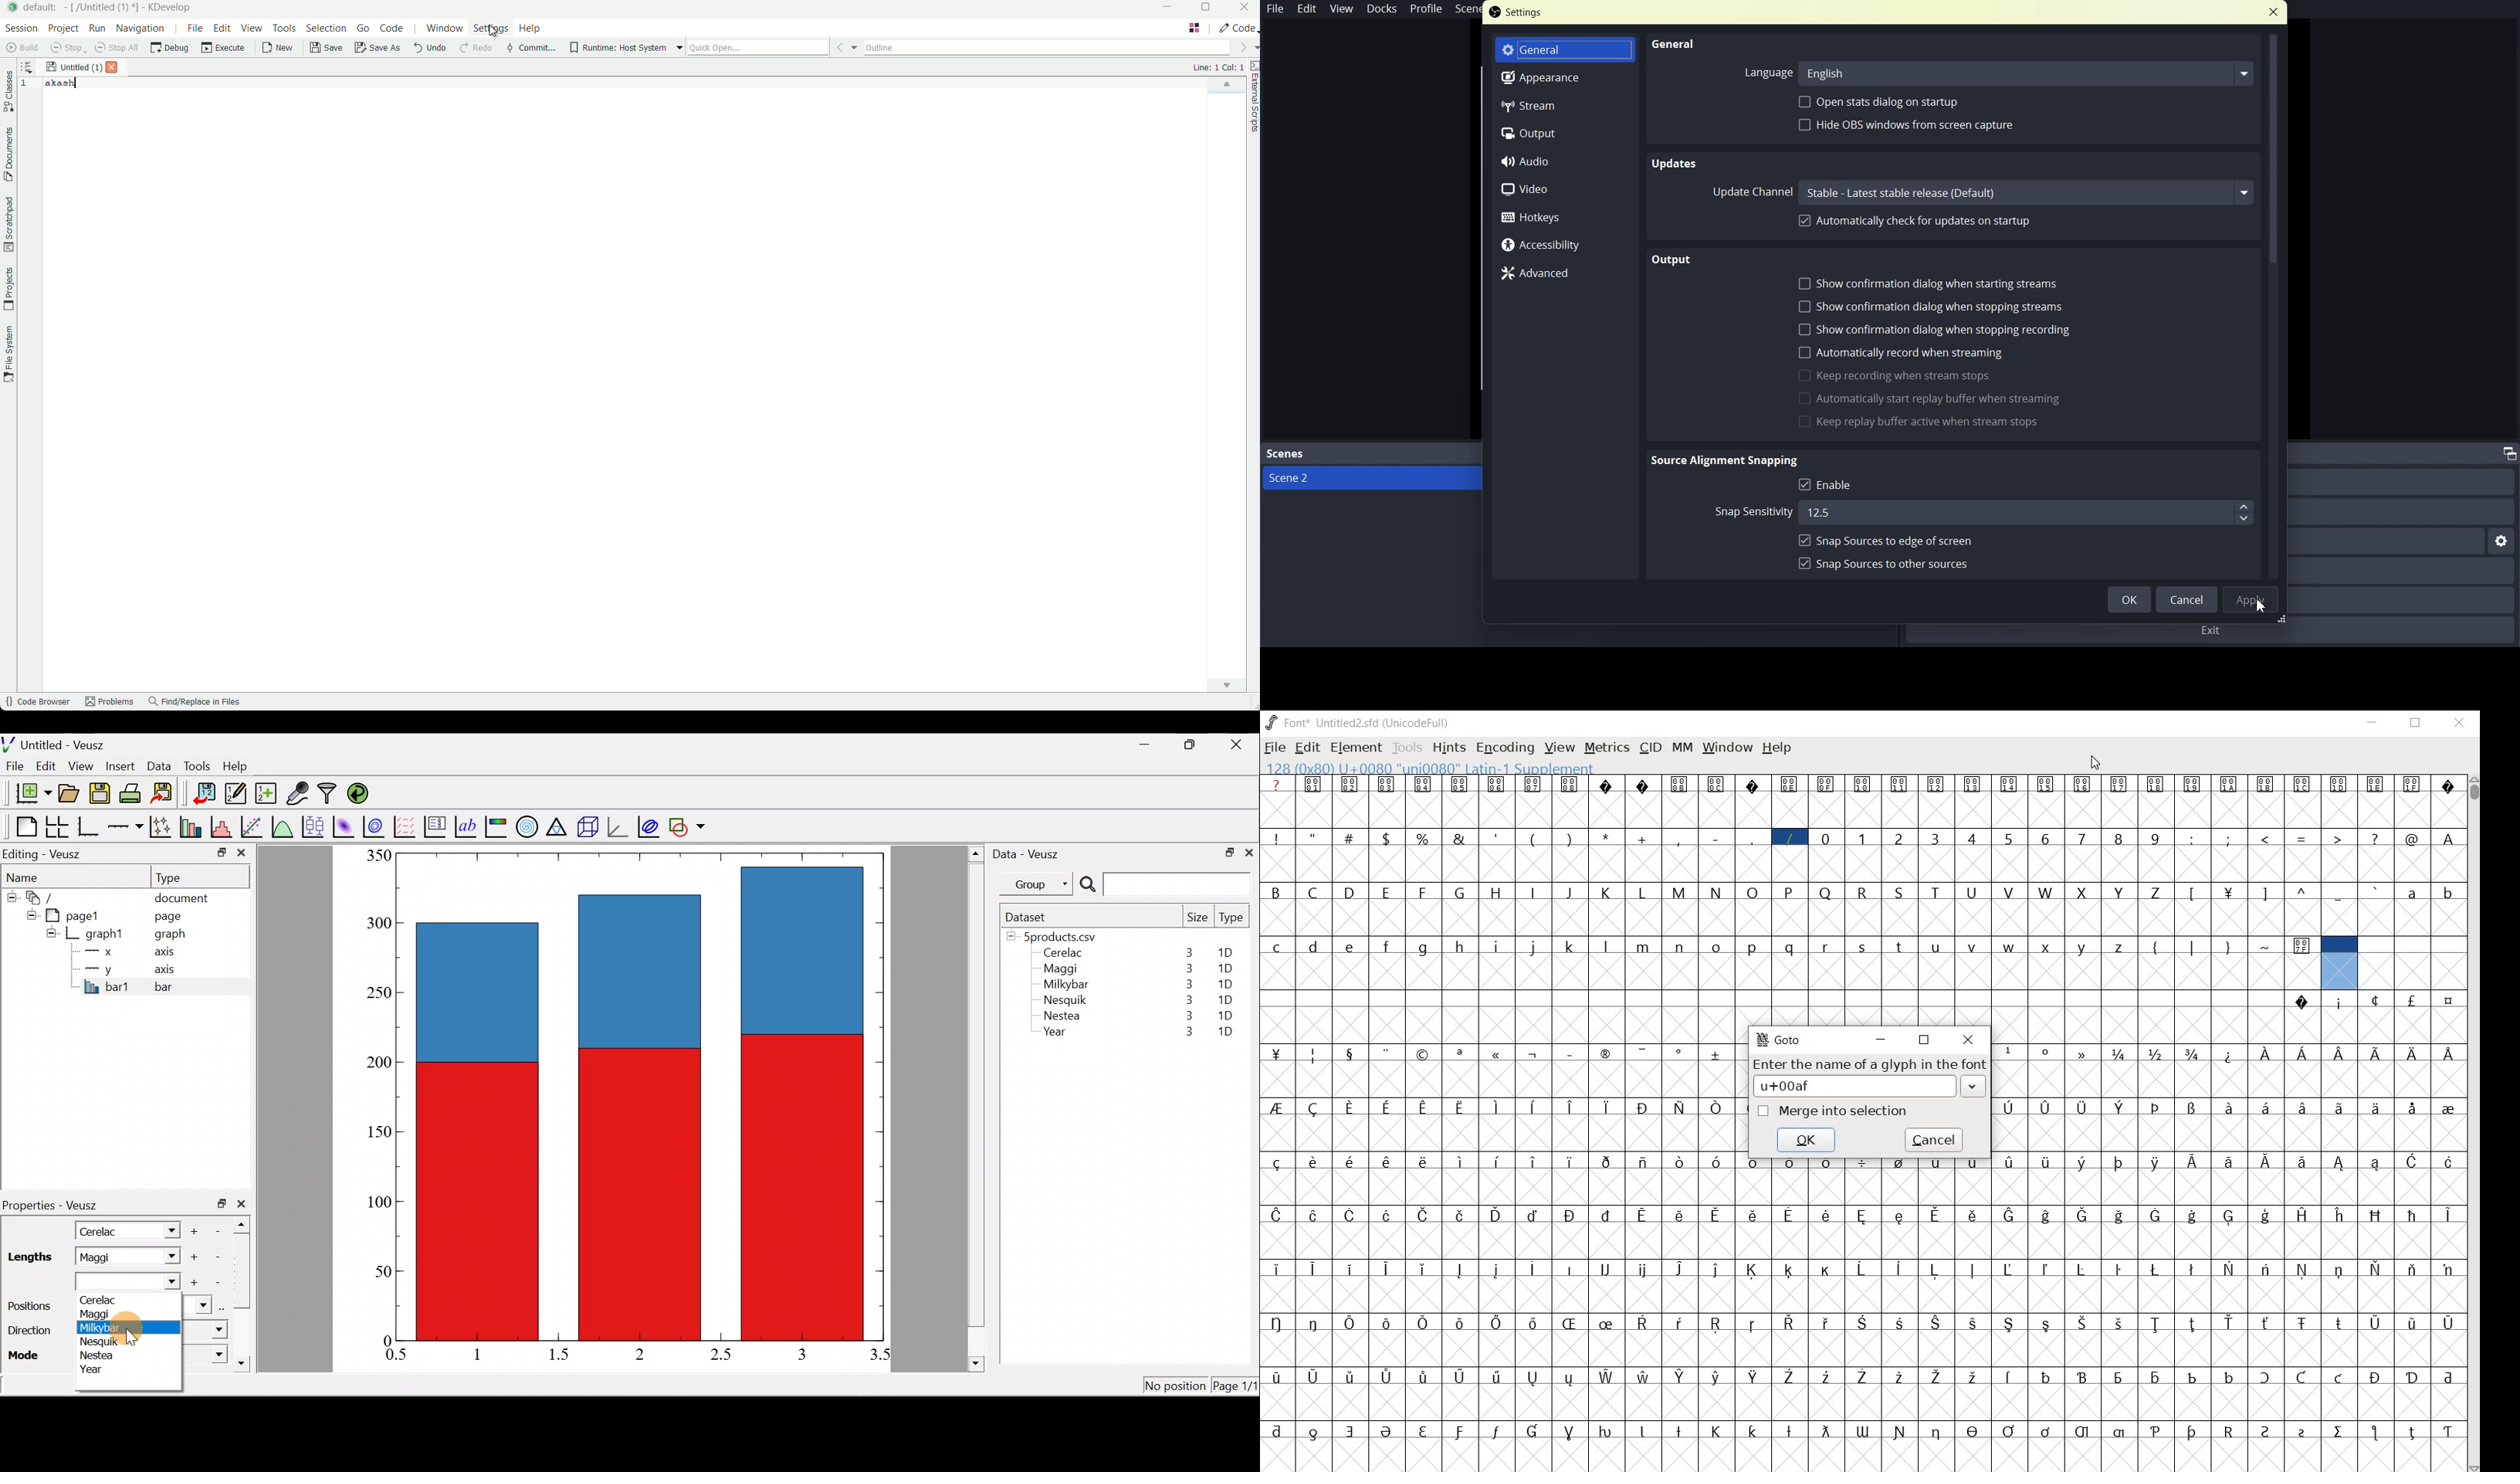 The width and height of the screenshot is (2520, 1484). What do you see at coordinates (2374, 837) in the screenshot?
I see `?` at bounding box center [2374, 837].